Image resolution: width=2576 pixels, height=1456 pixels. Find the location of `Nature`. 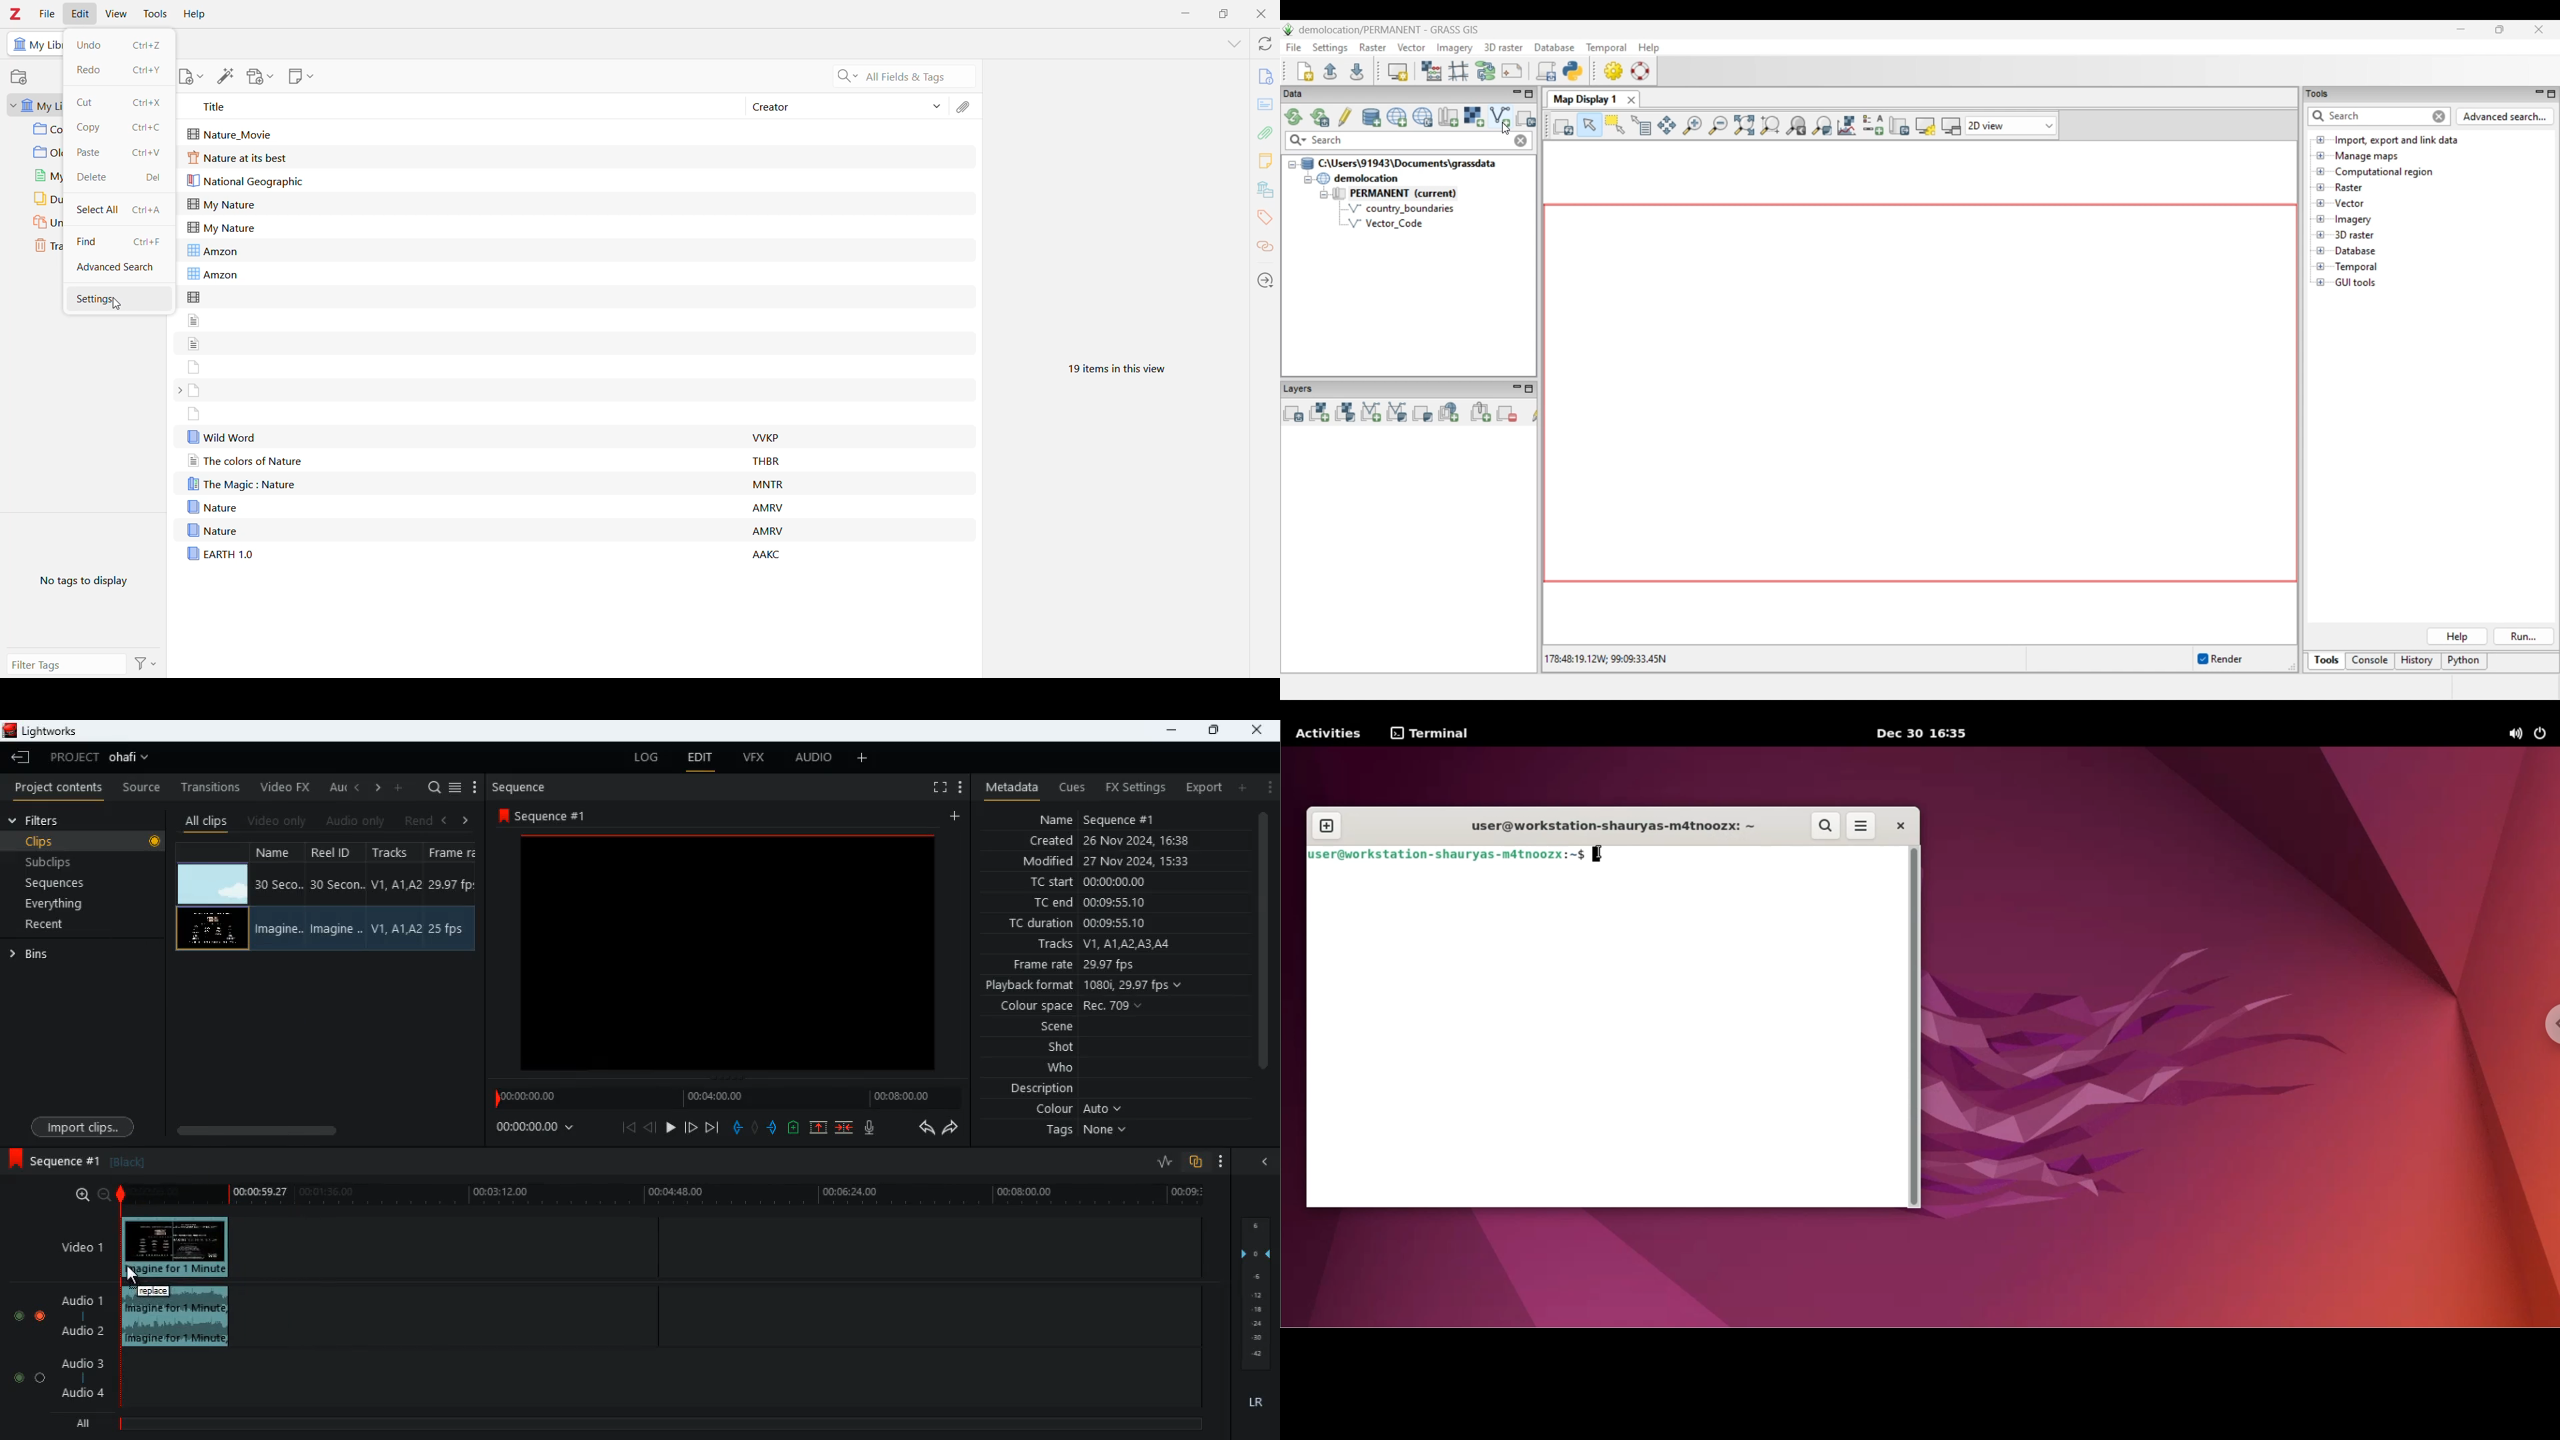

Nature is located at coordinates (212, 530).